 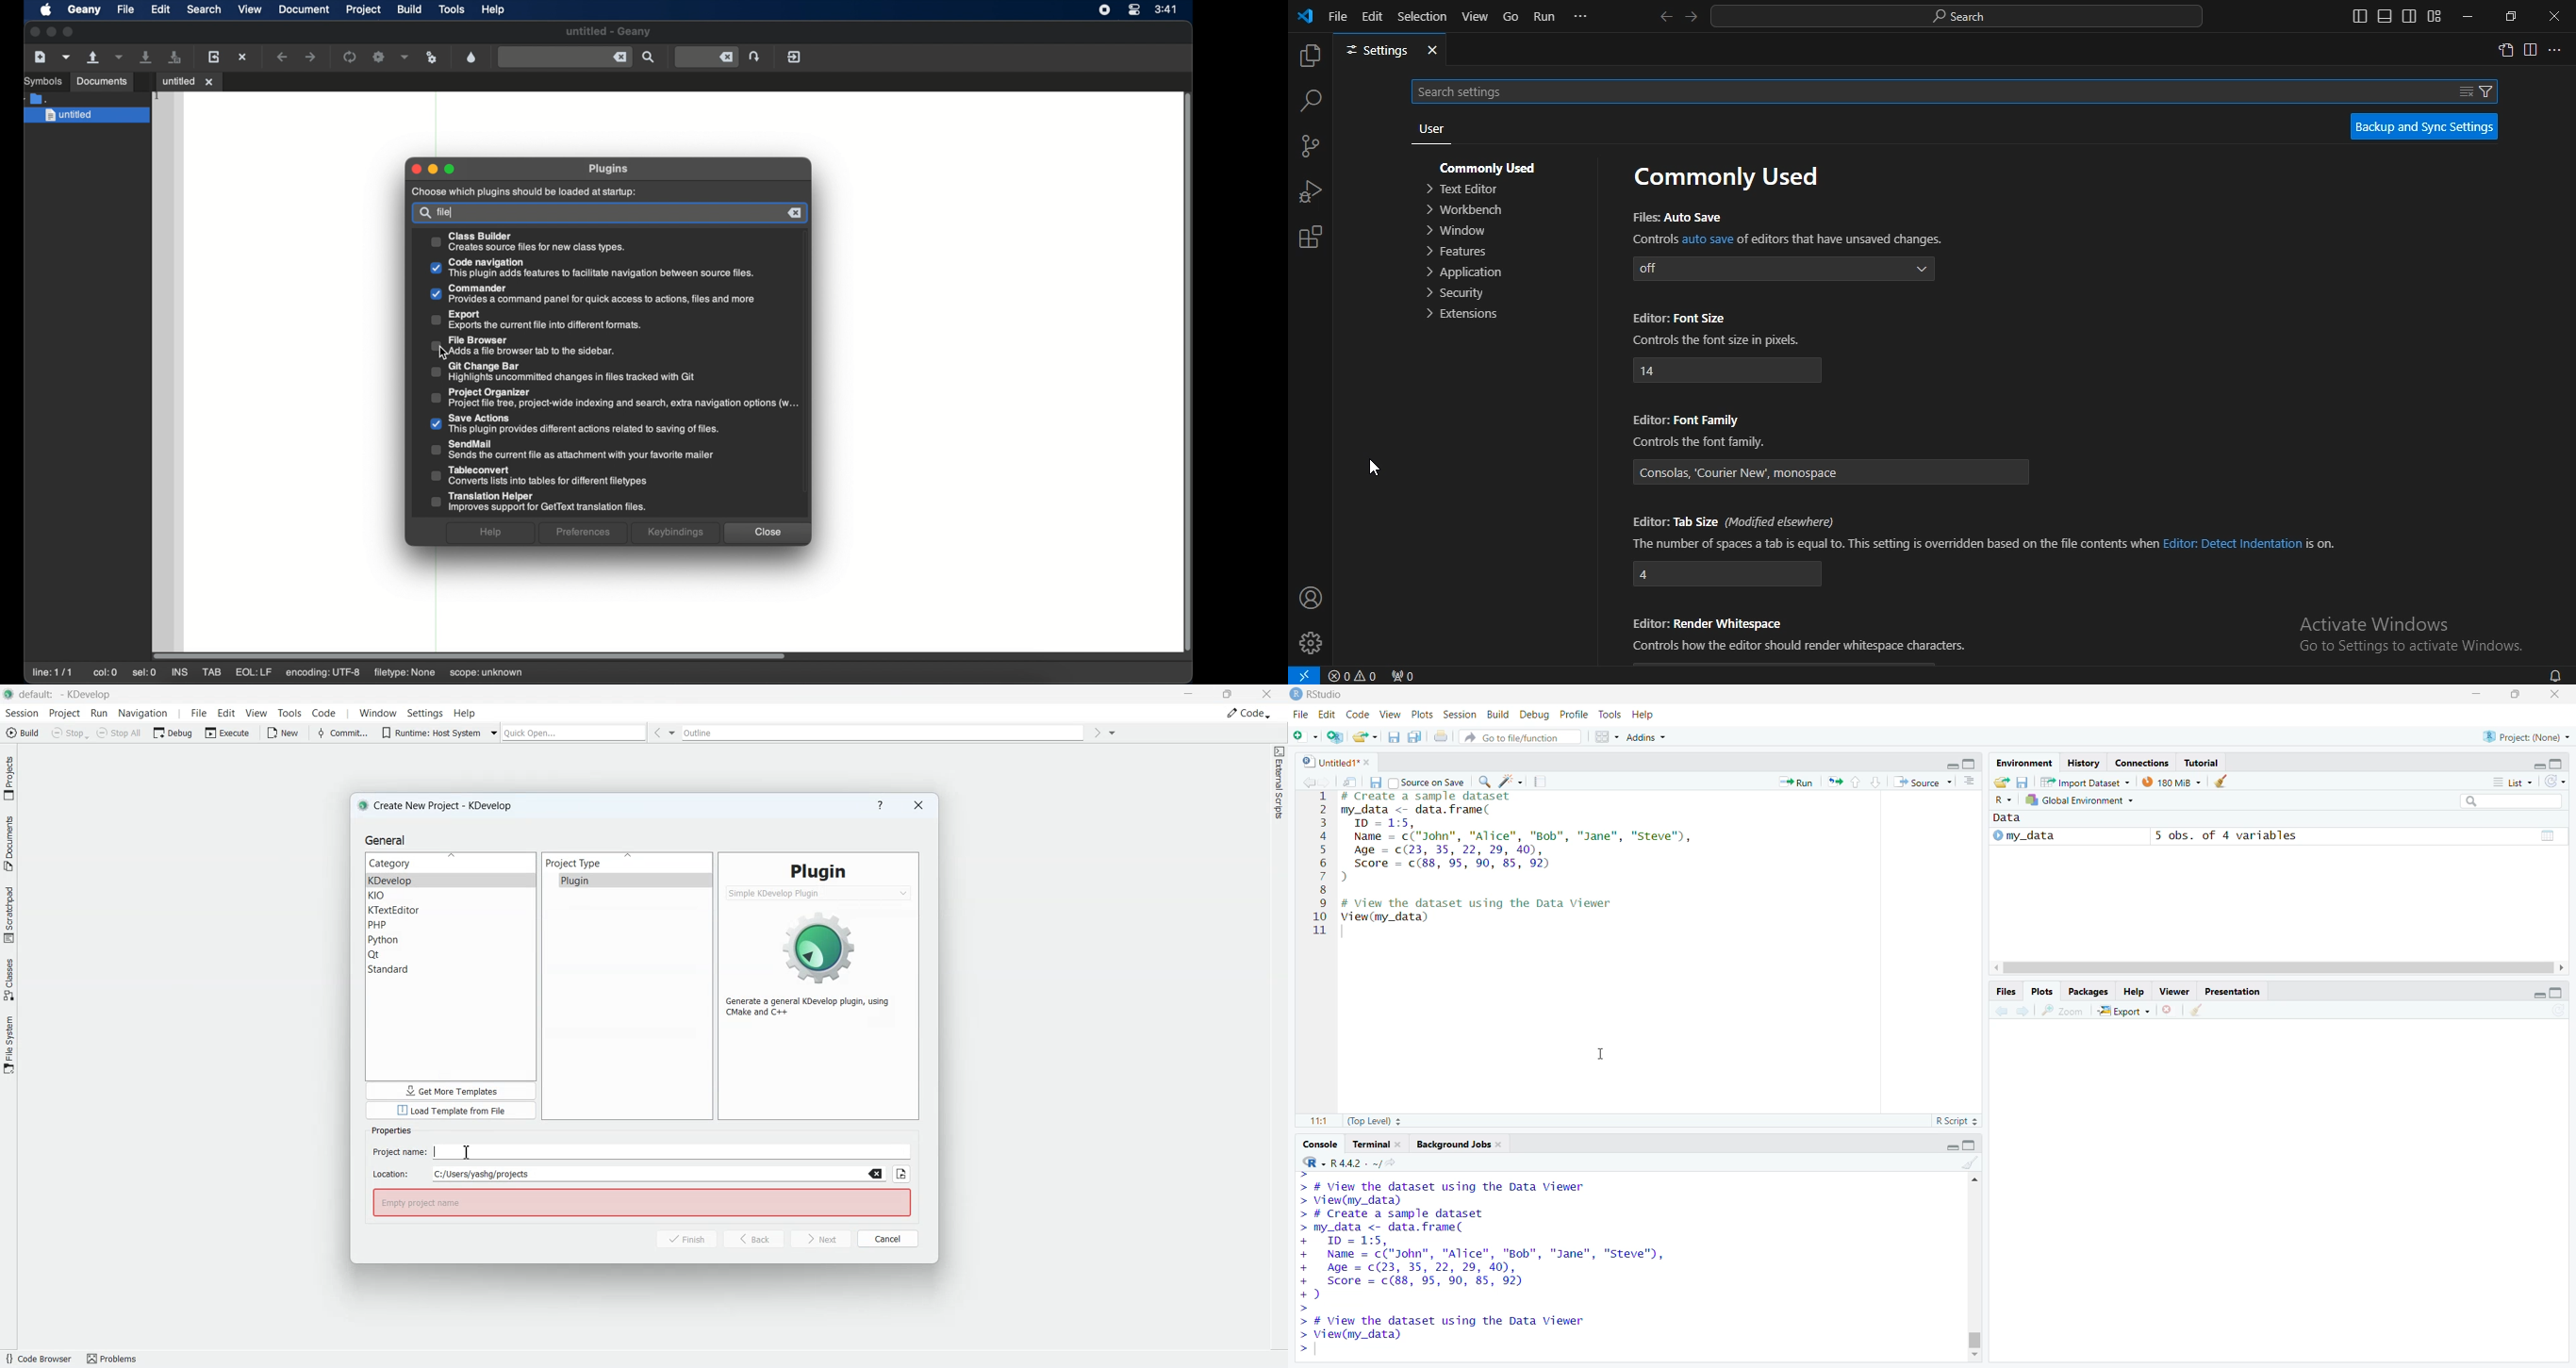 What do you see at coordinates (2231, 990) in the screenshot?
I see `Presentation` at bounding box center [2231, 990].